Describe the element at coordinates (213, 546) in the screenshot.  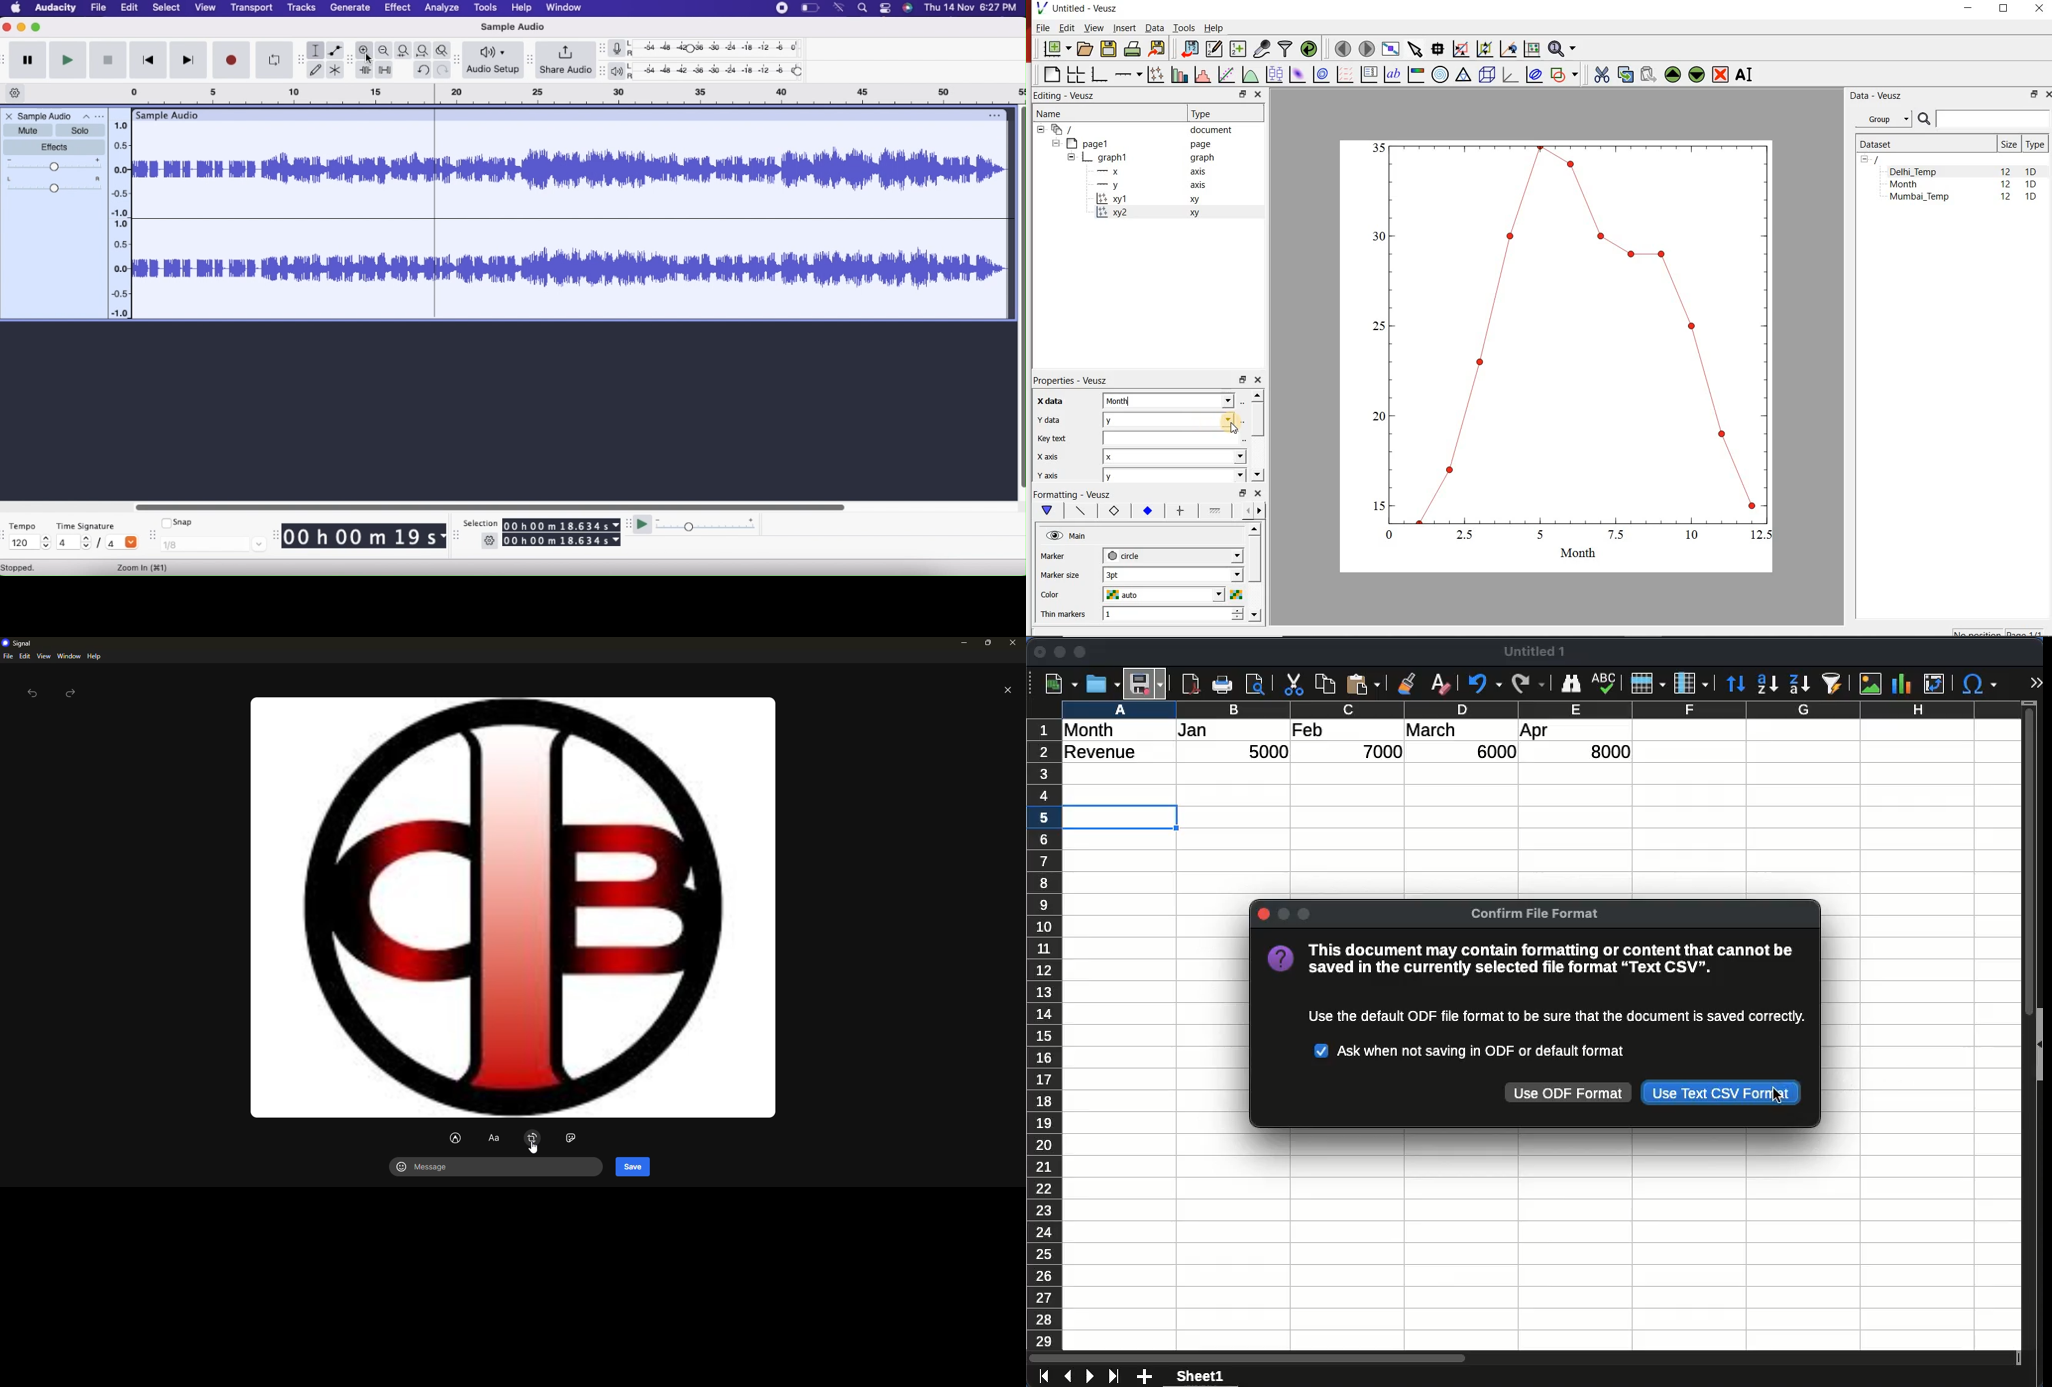
I see `1/8` at that location.